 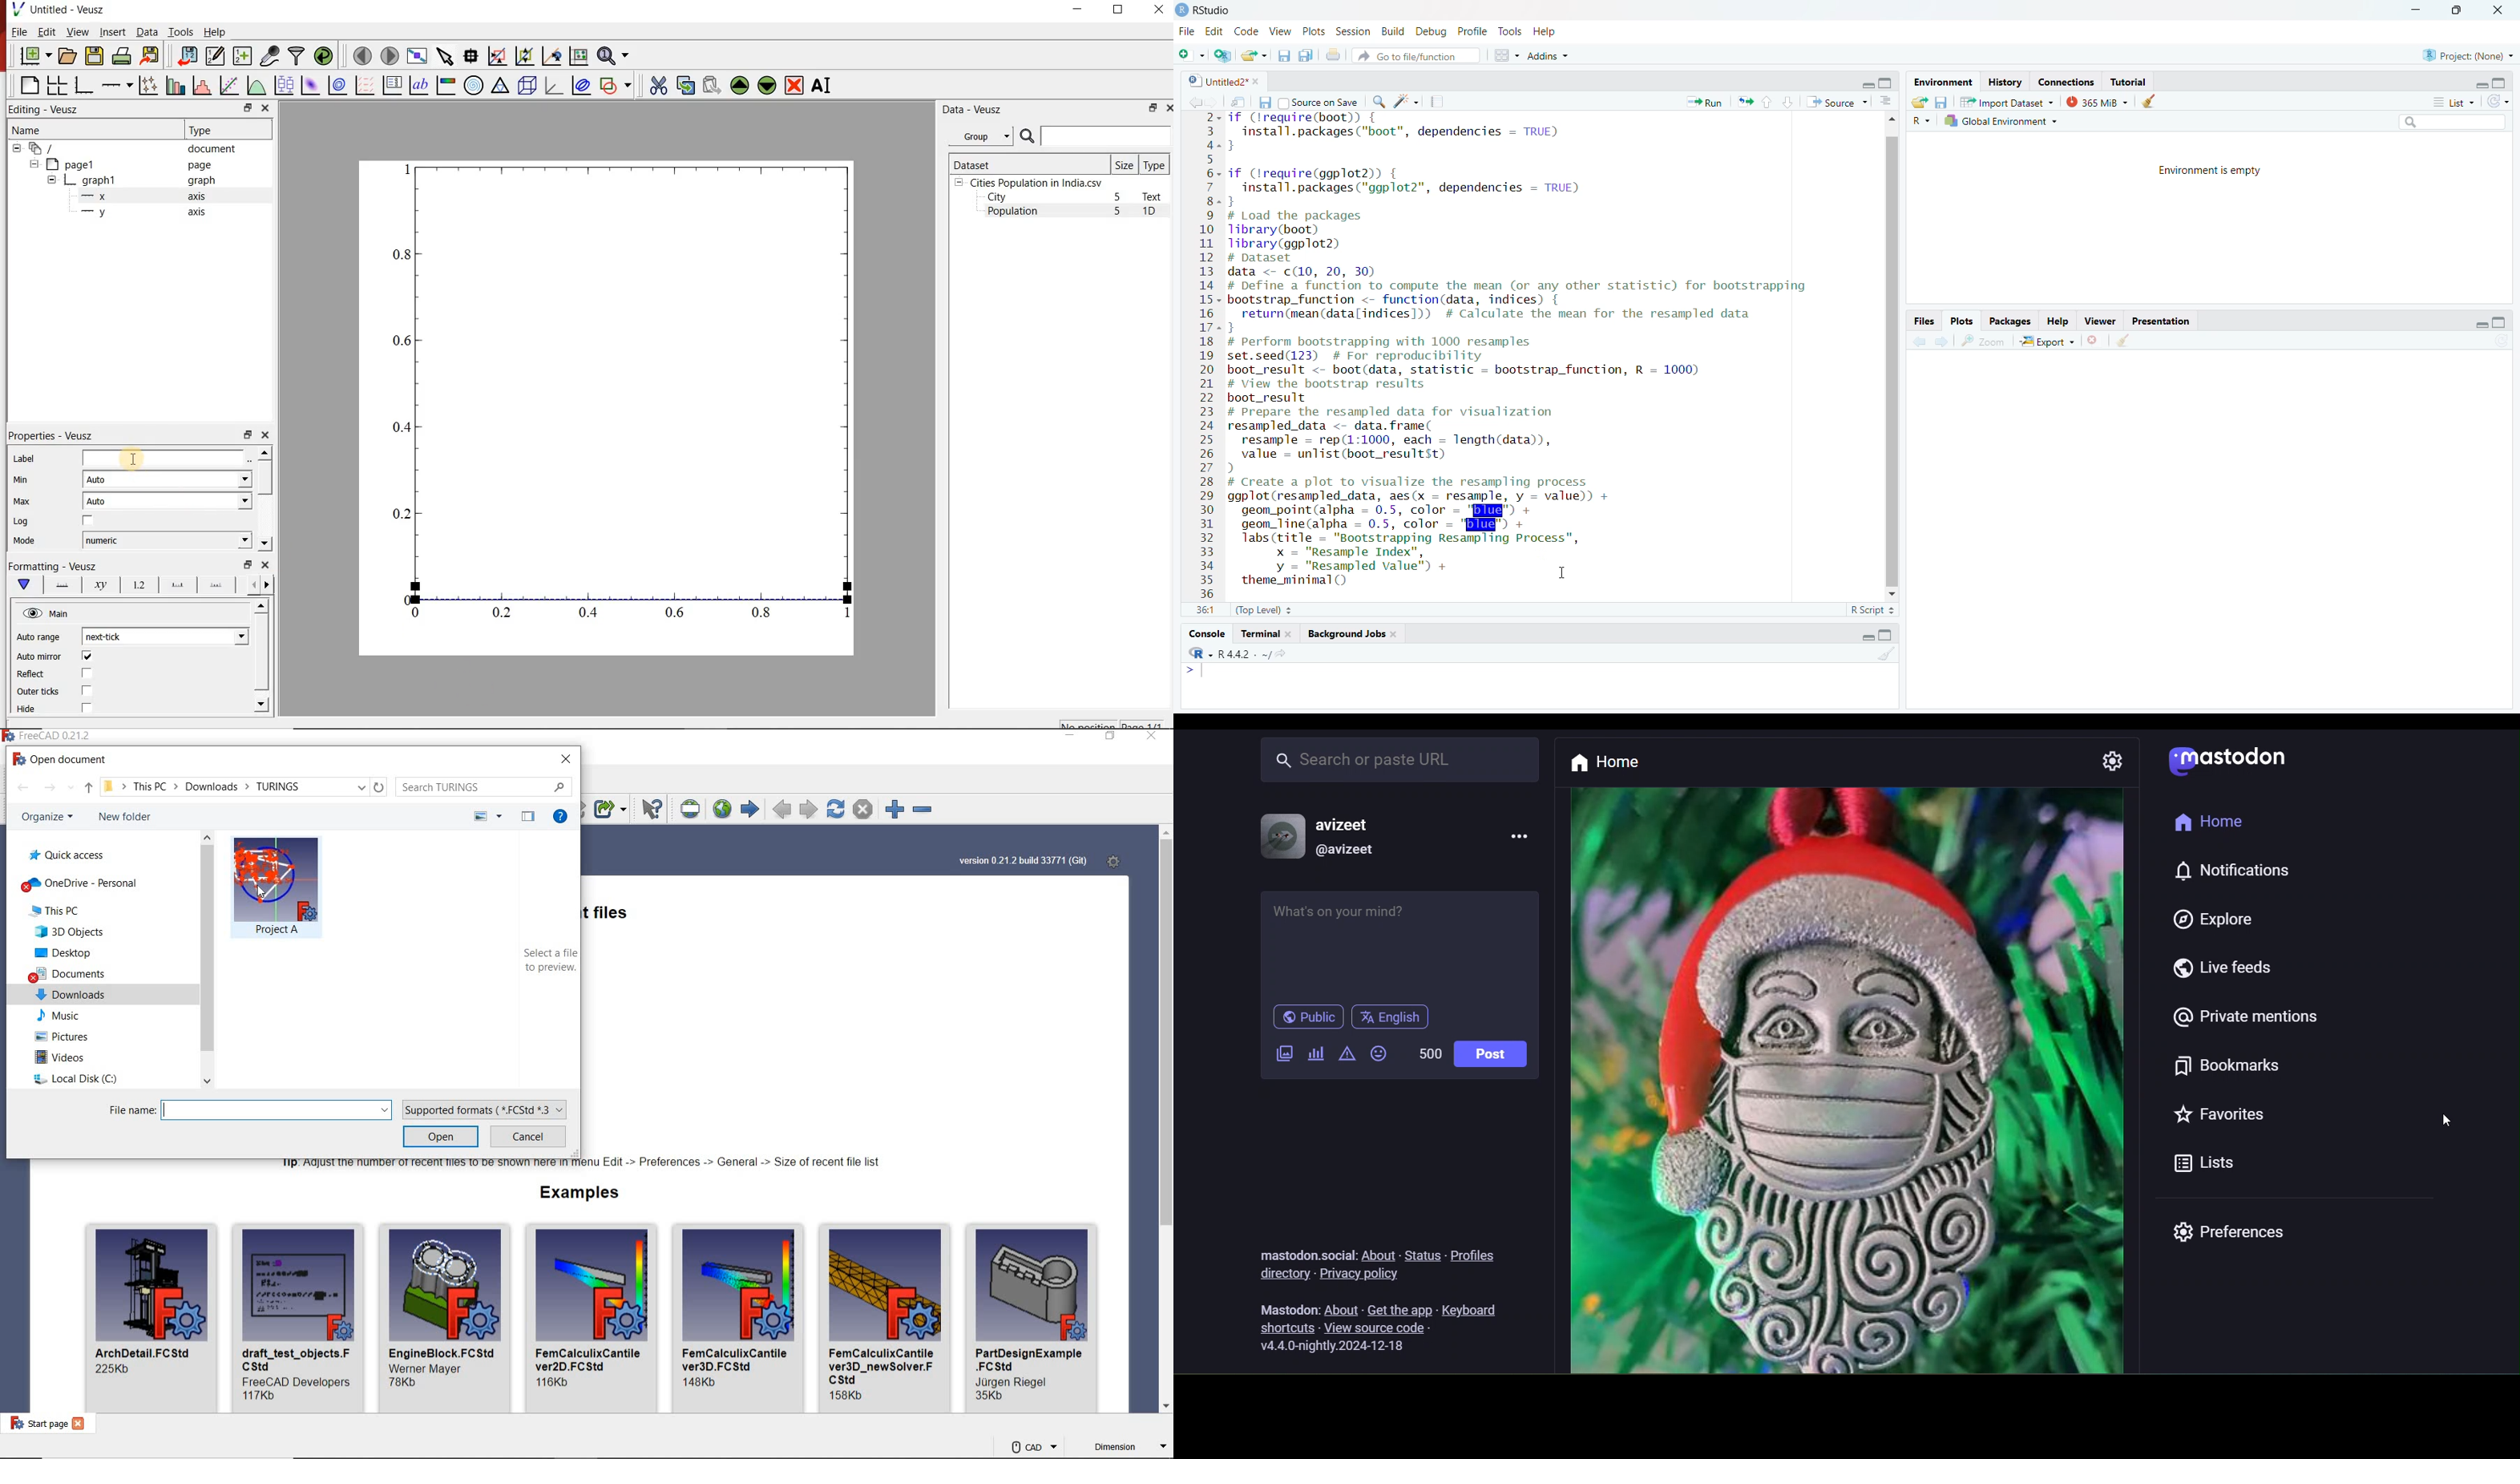 I want to click on find/replace, so click(x=1379, y=100).